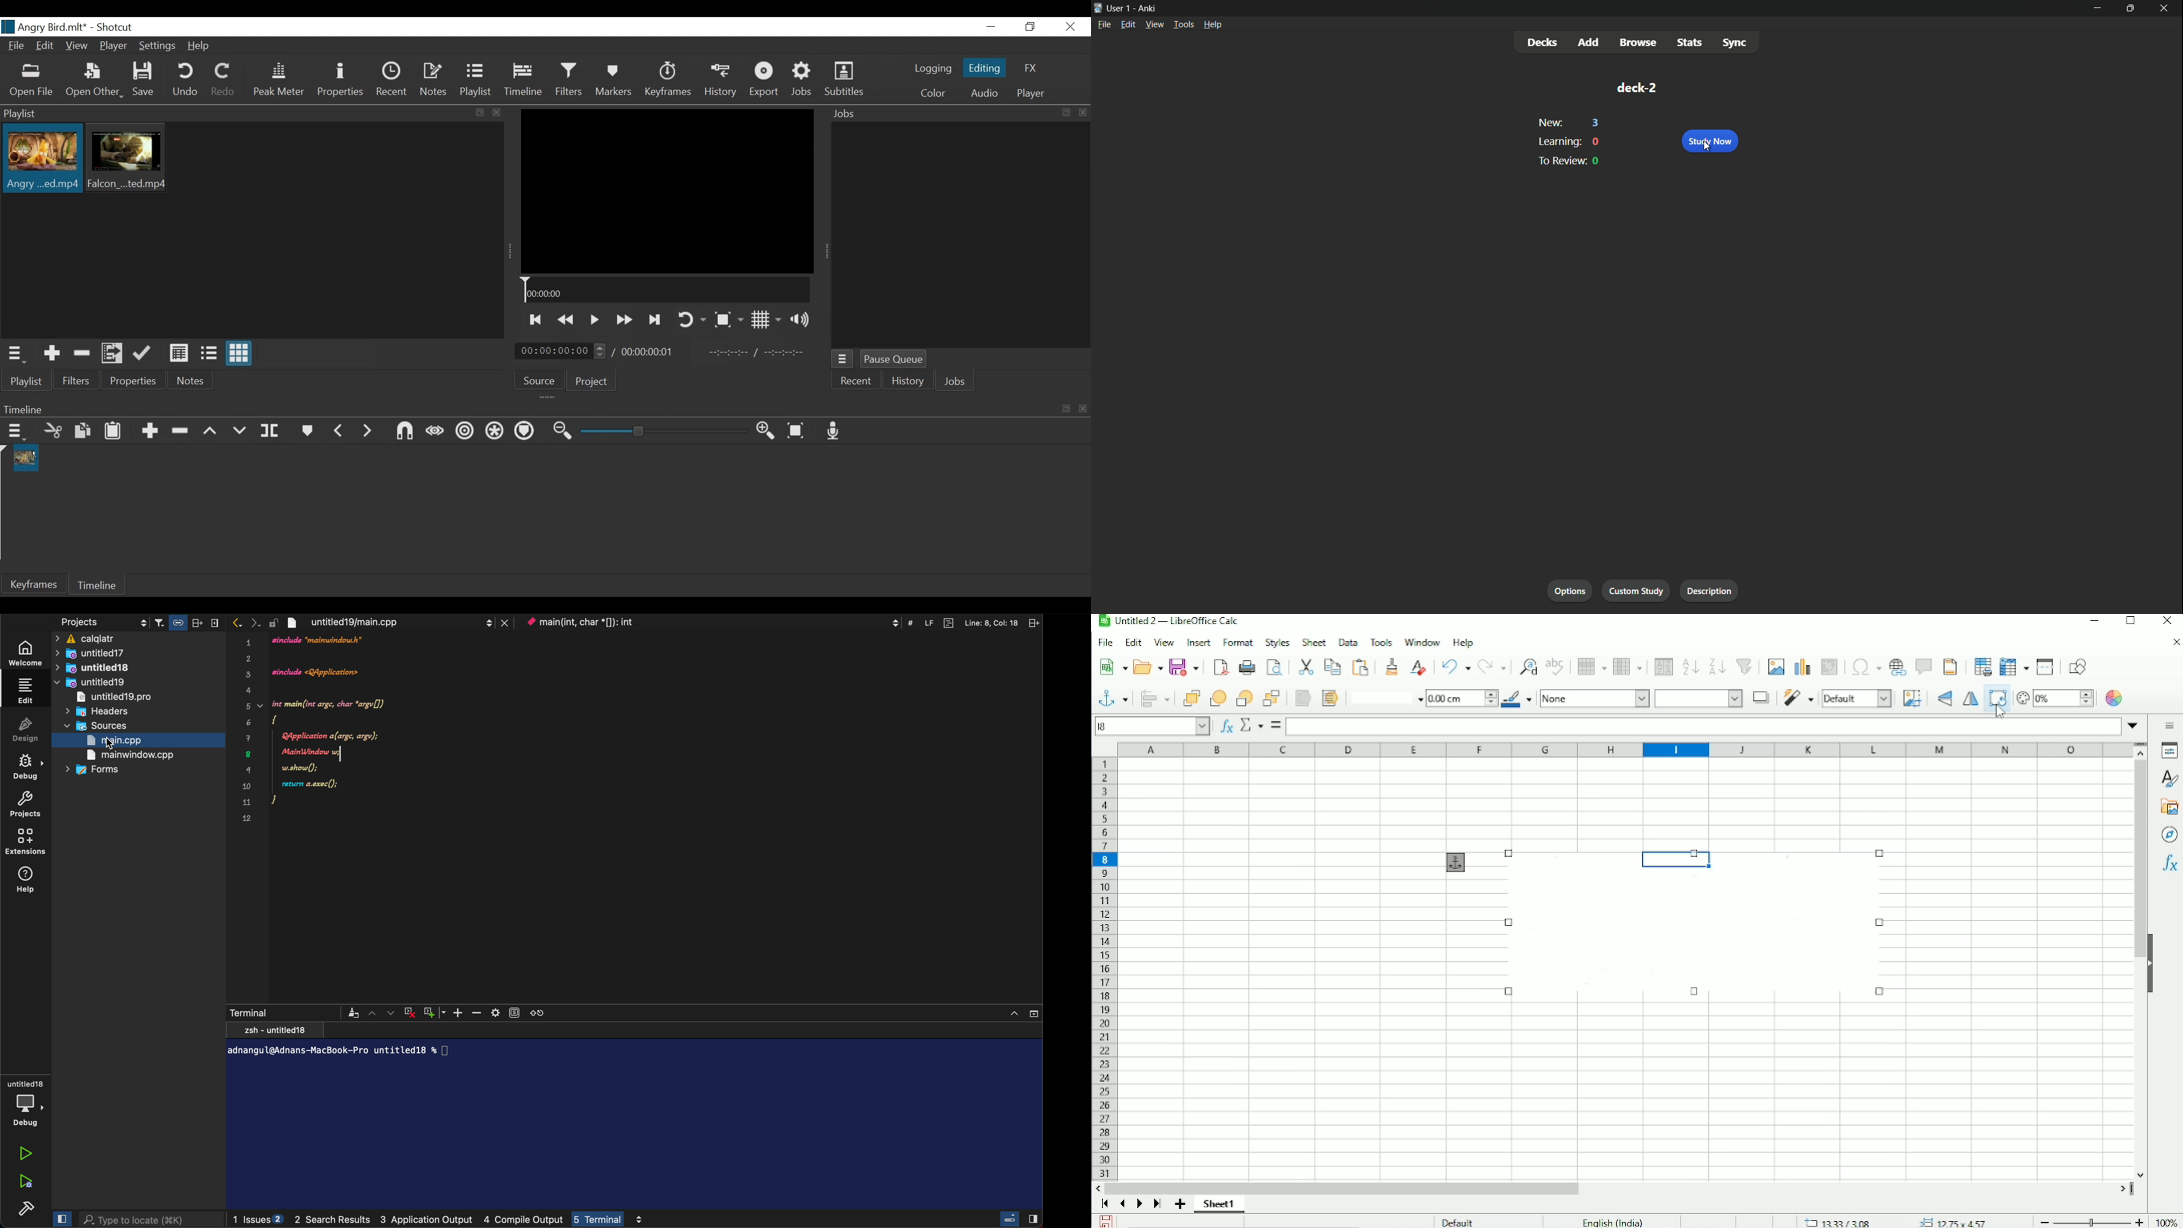 The image size is (2184, 1232). I want to click on Rotate, so click(1996, 702).